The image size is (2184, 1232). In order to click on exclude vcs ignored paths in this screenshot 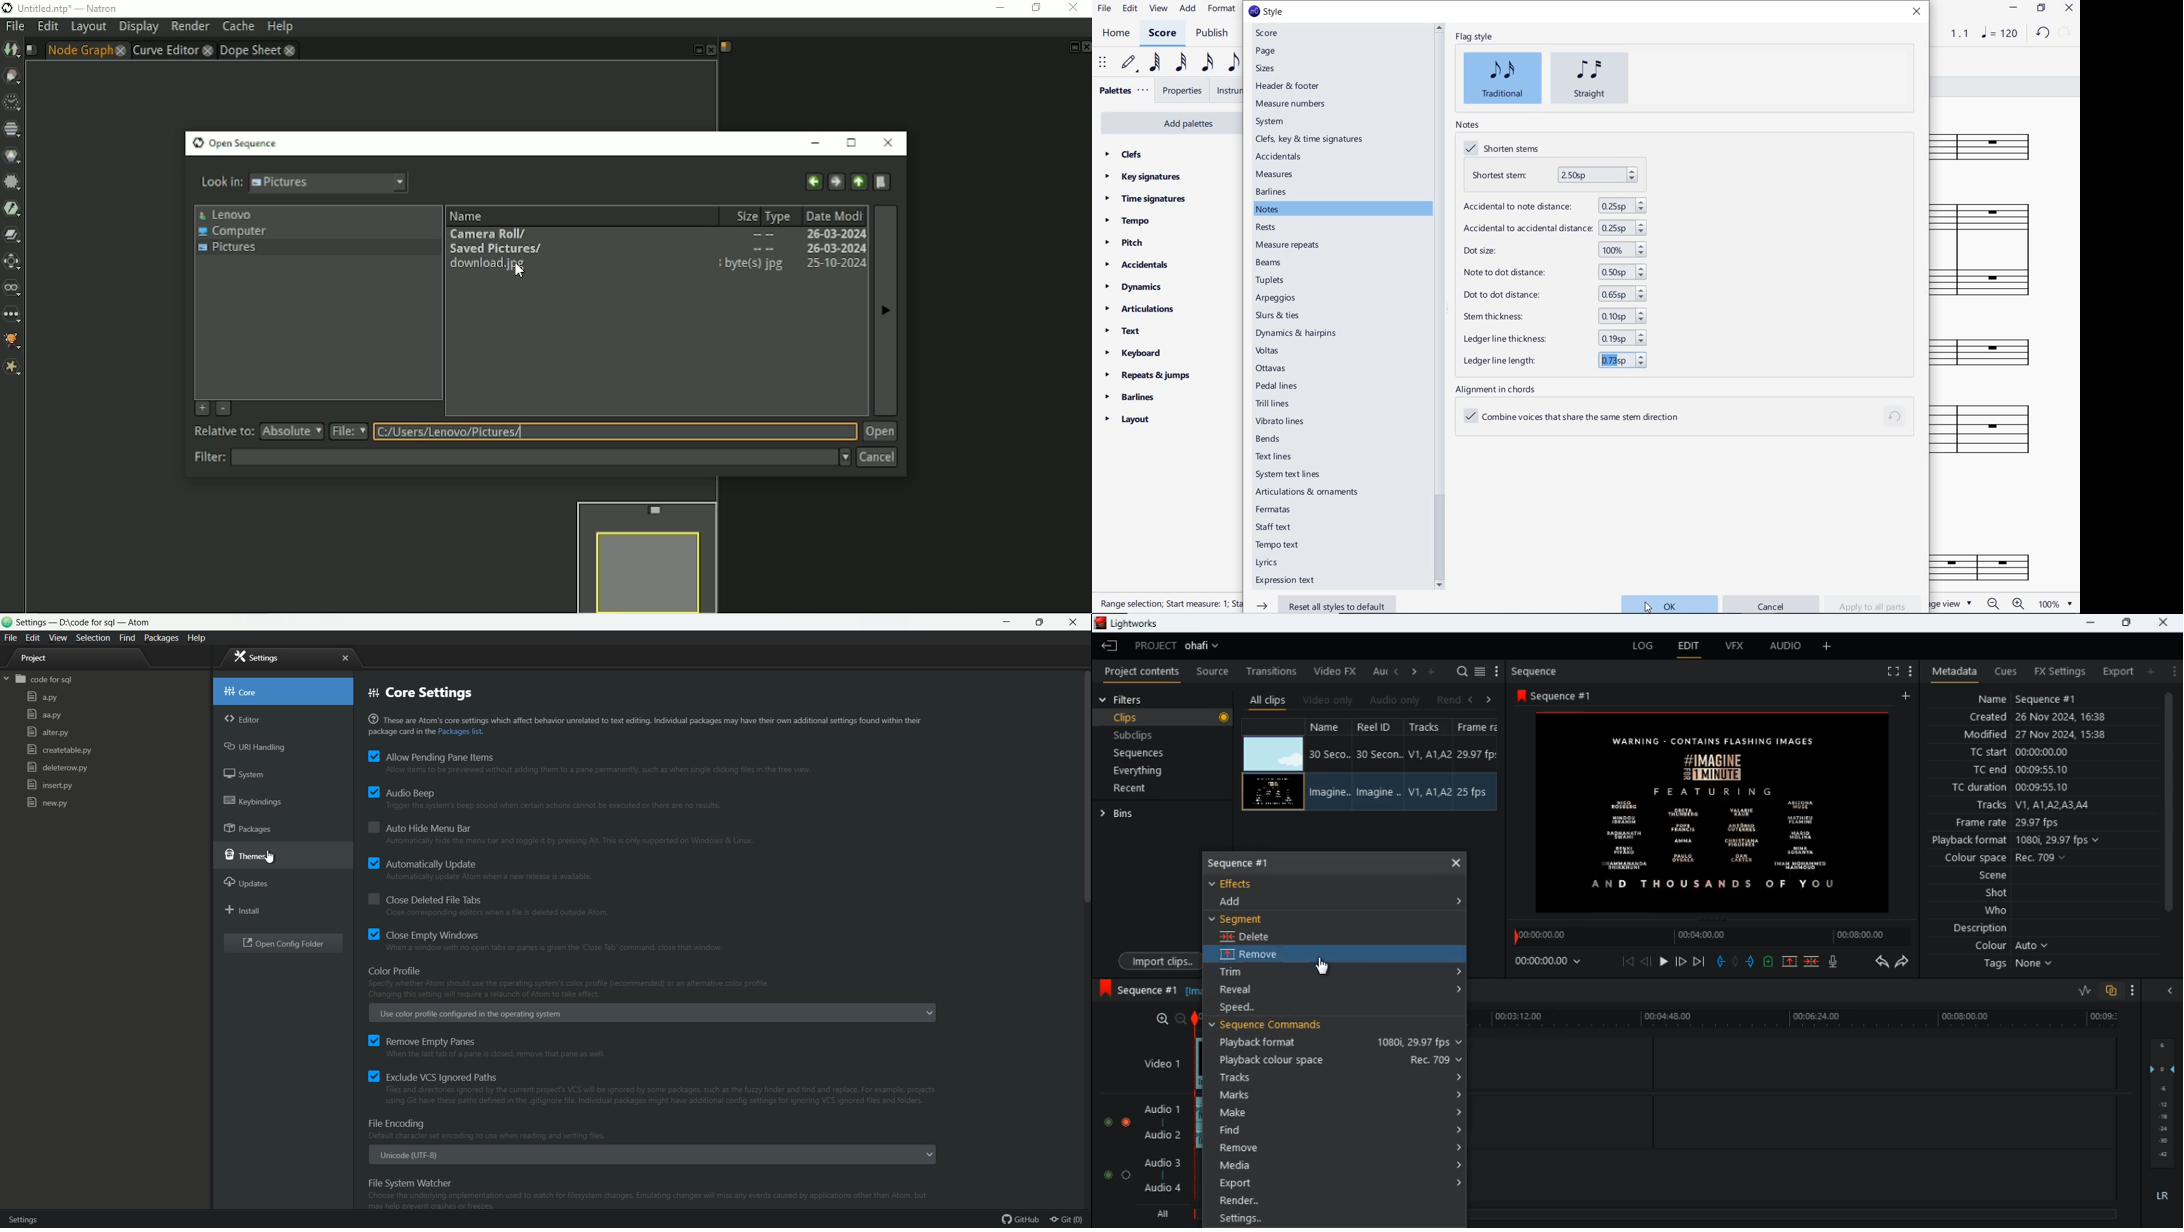, I will do `click(433, 1076)`.